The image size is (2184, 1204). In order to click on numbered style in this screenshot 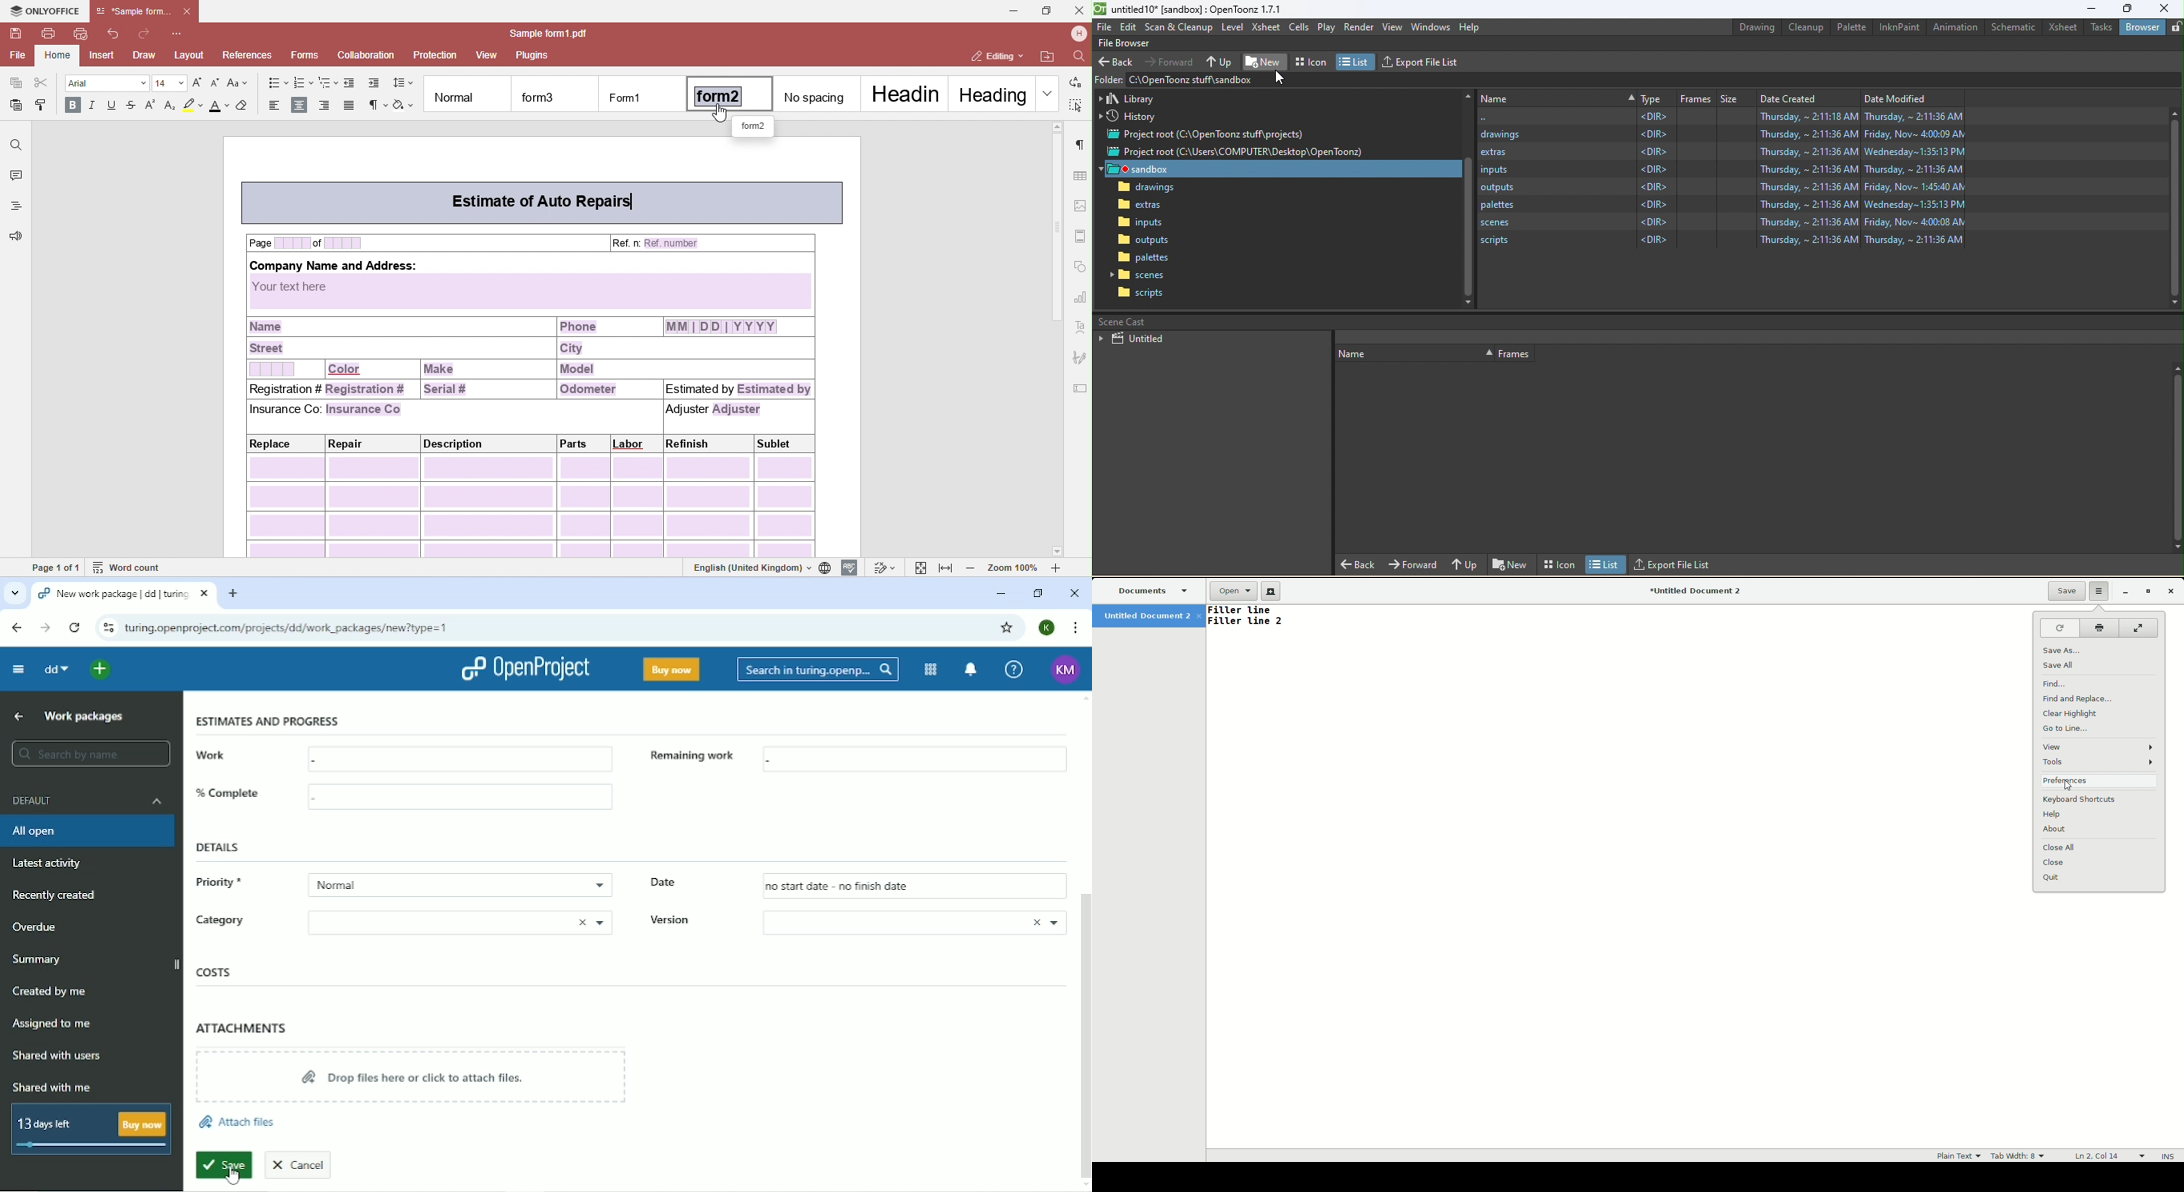, I will do `click(304, 83)`.